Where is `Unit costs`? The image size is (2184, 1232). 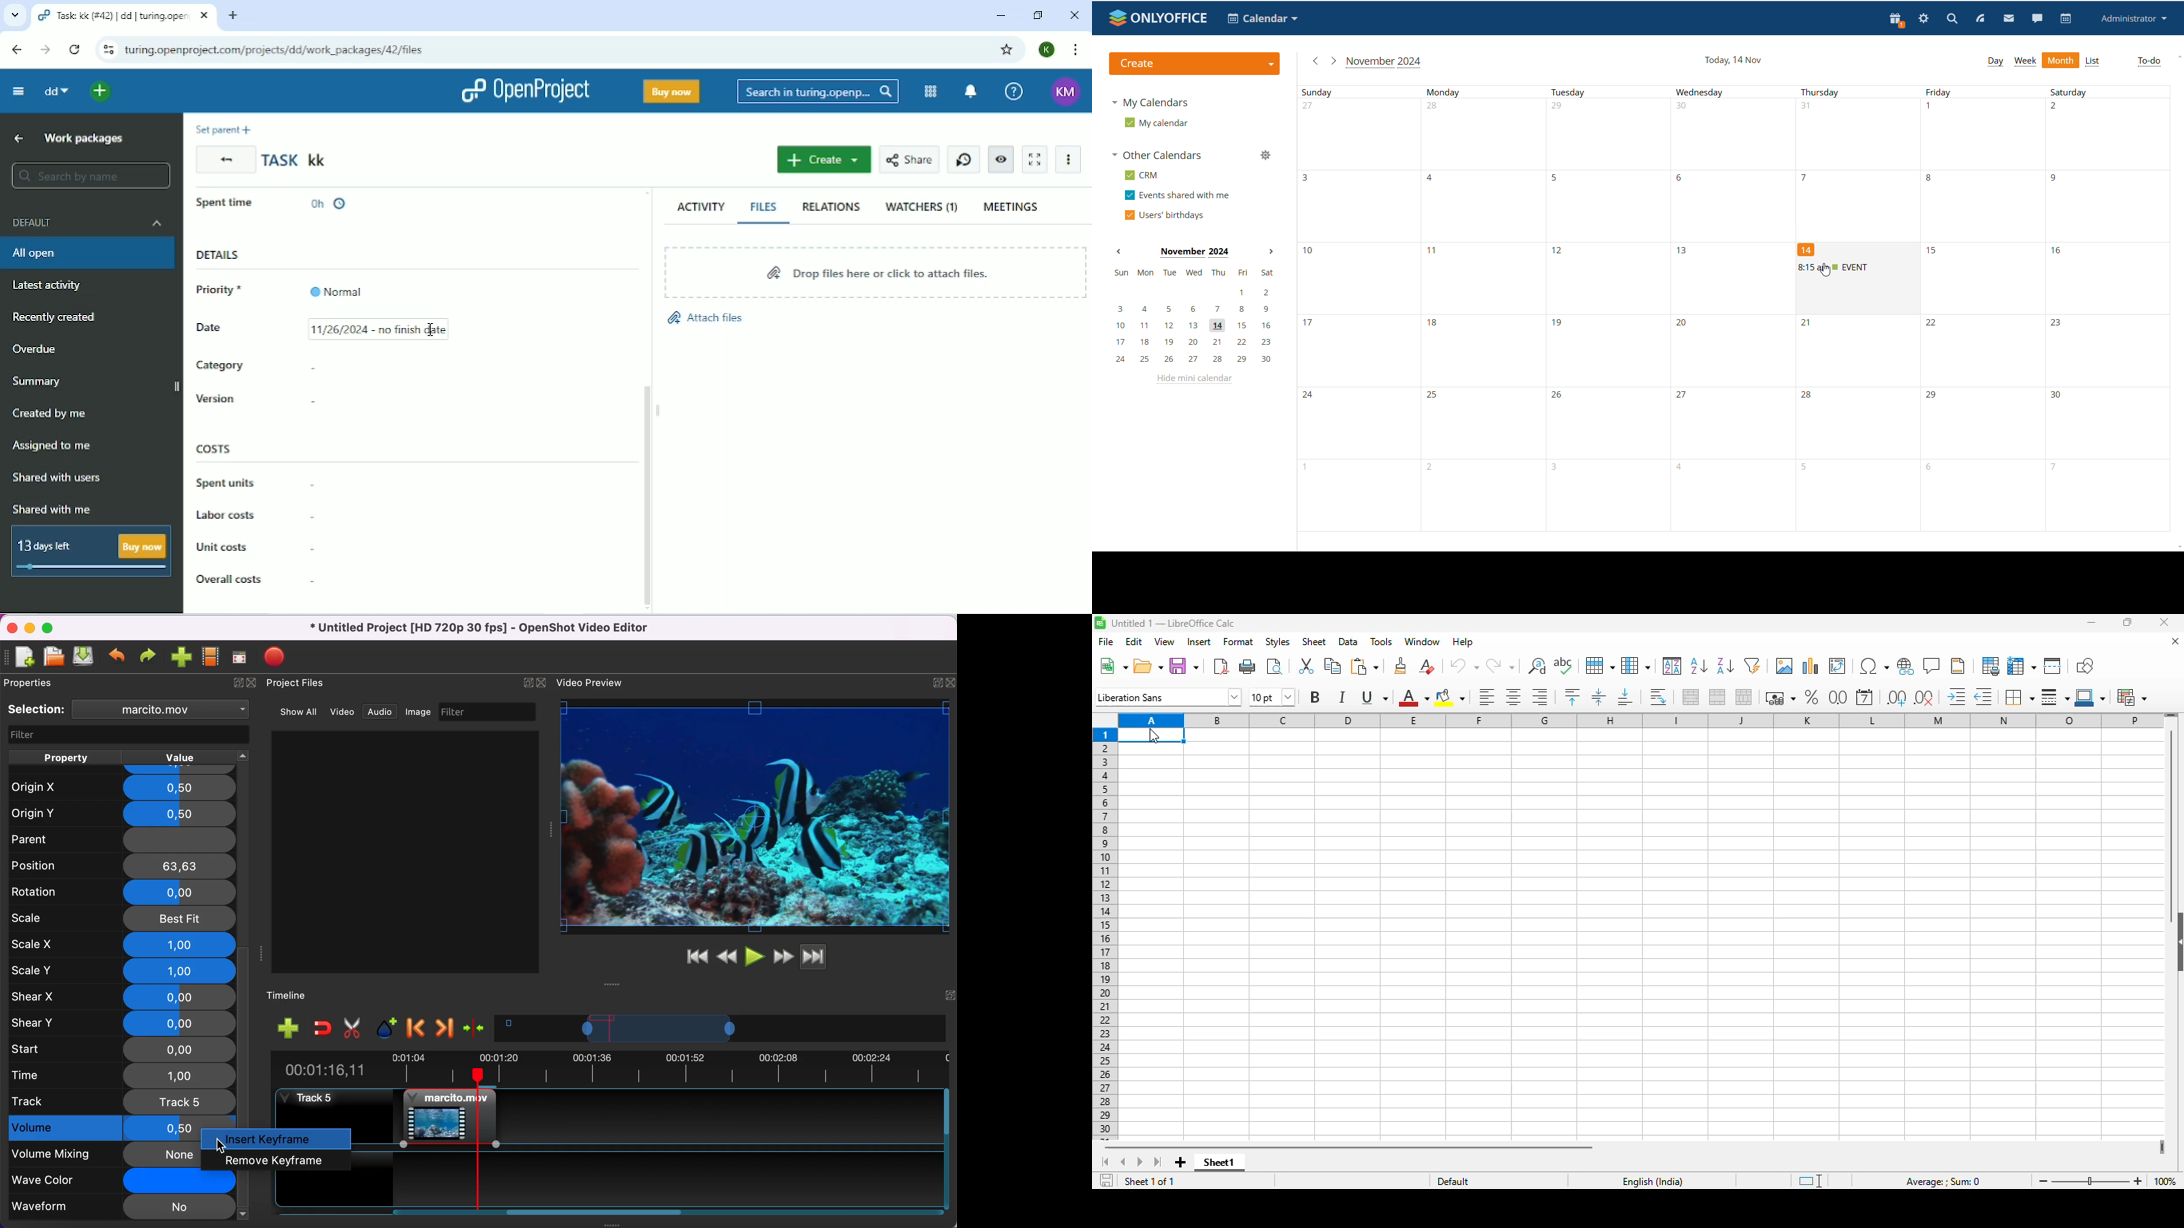 Unit costs is located at coordinates (225, 548).